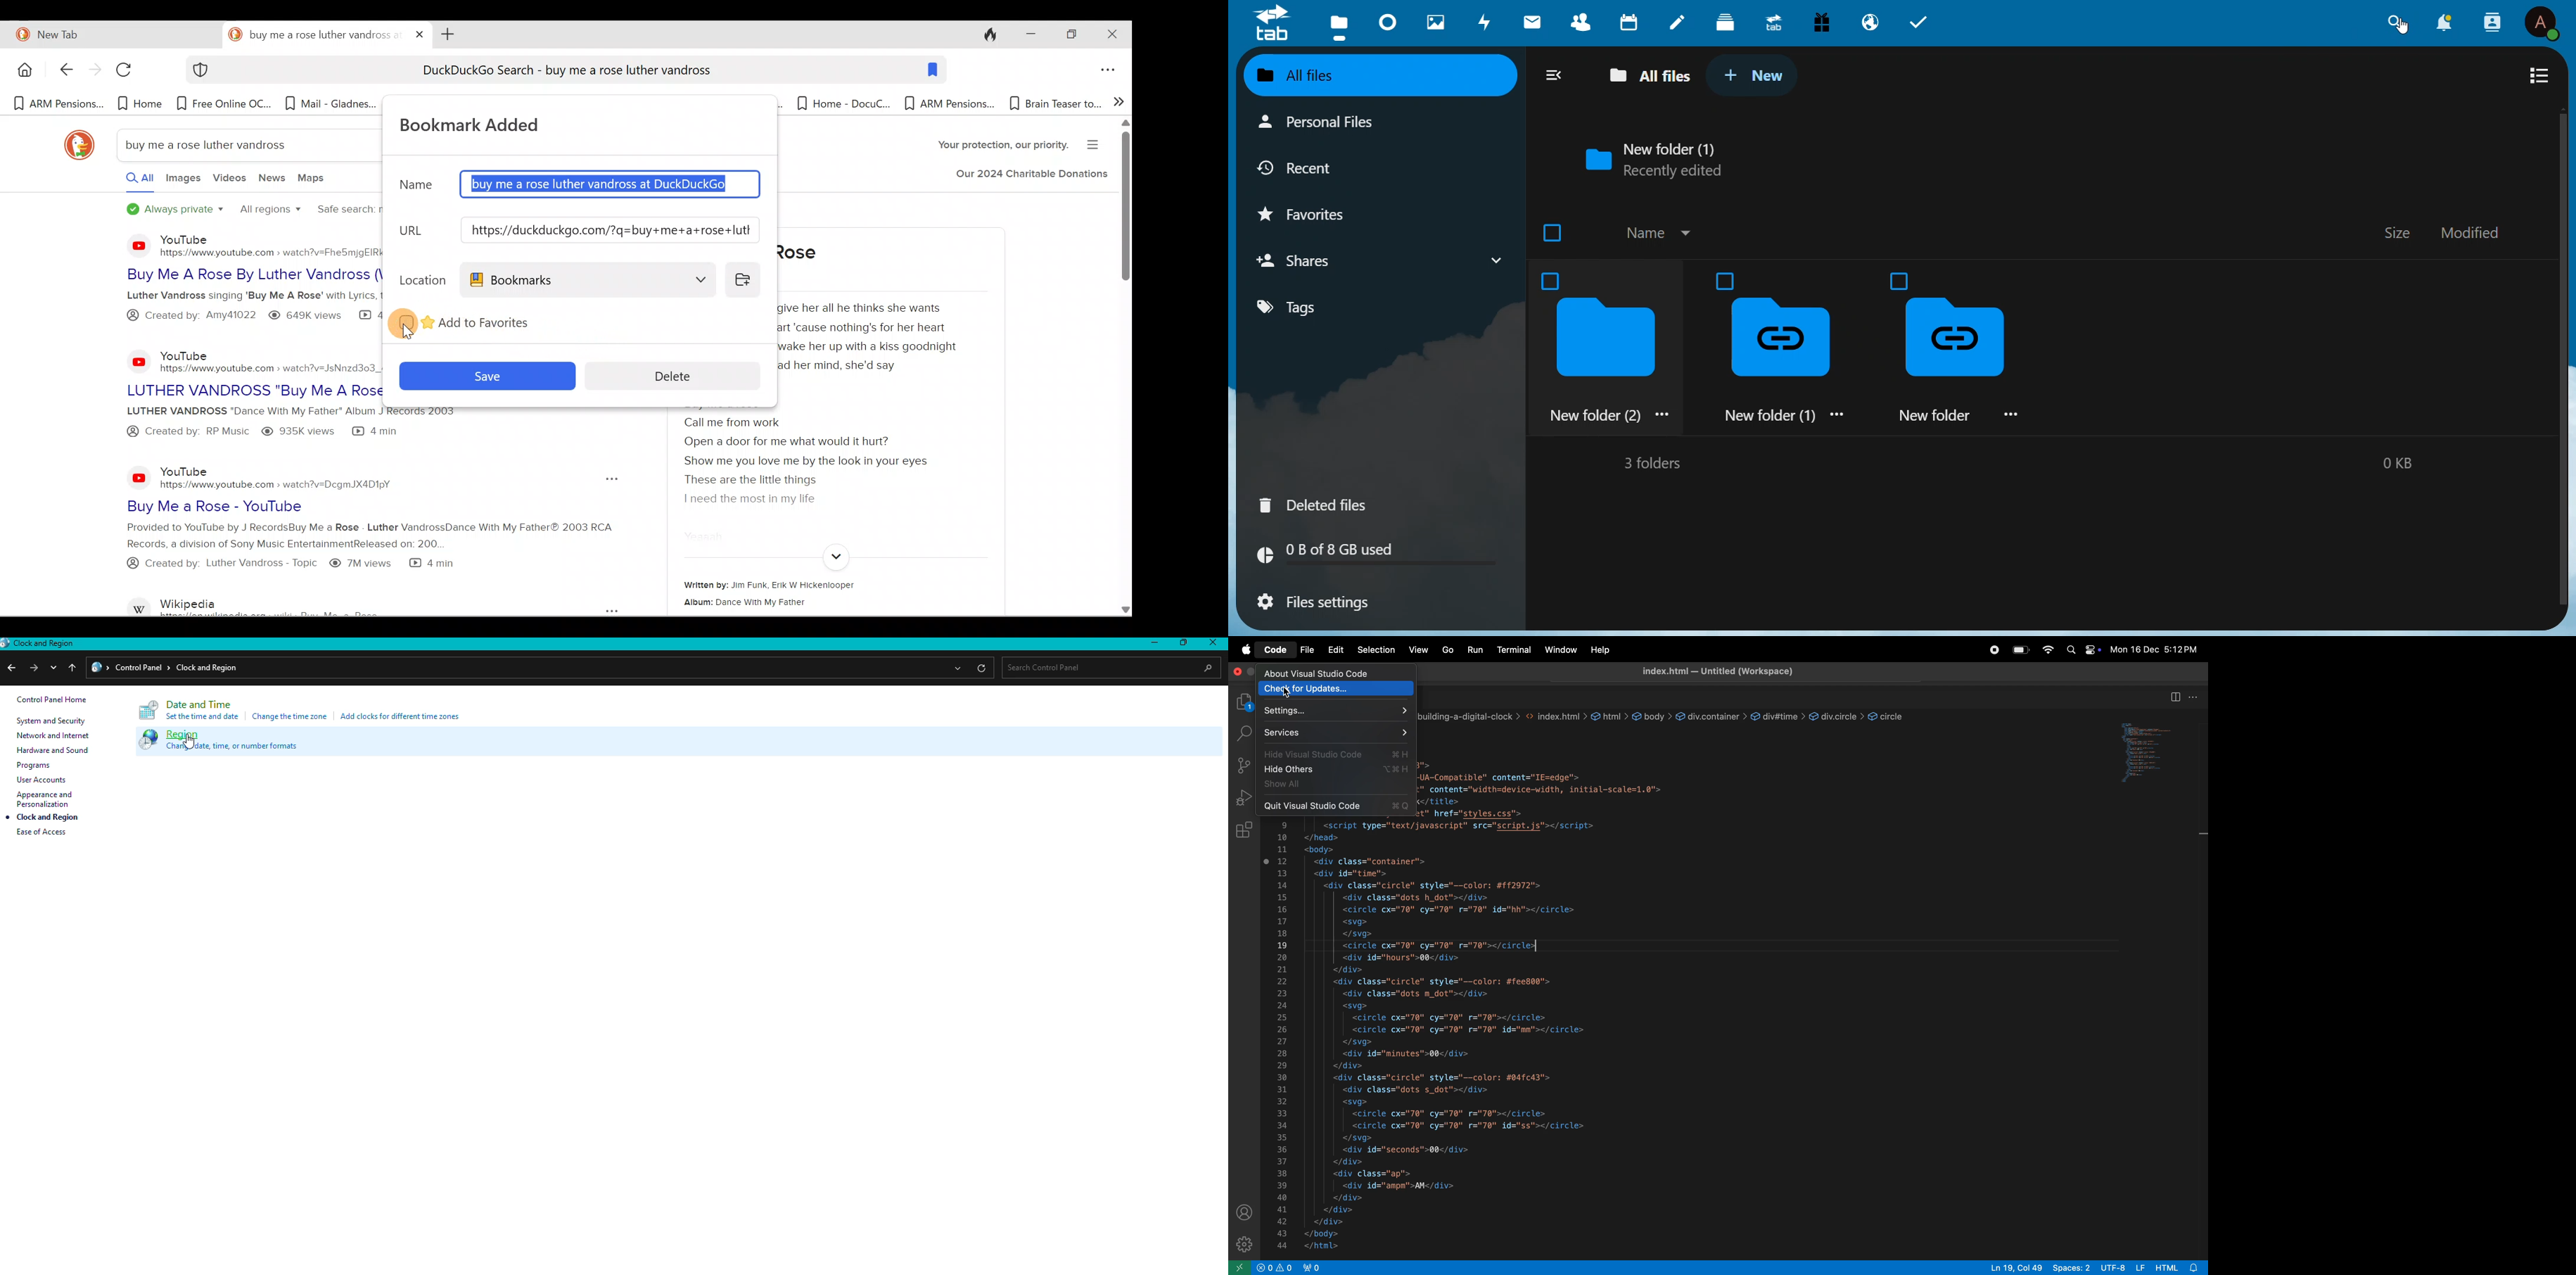 The width and height of the screenshot is (2576, 1288). Describe the element at coordinates (273, 181) in the screenshot. I see `News` at that location.